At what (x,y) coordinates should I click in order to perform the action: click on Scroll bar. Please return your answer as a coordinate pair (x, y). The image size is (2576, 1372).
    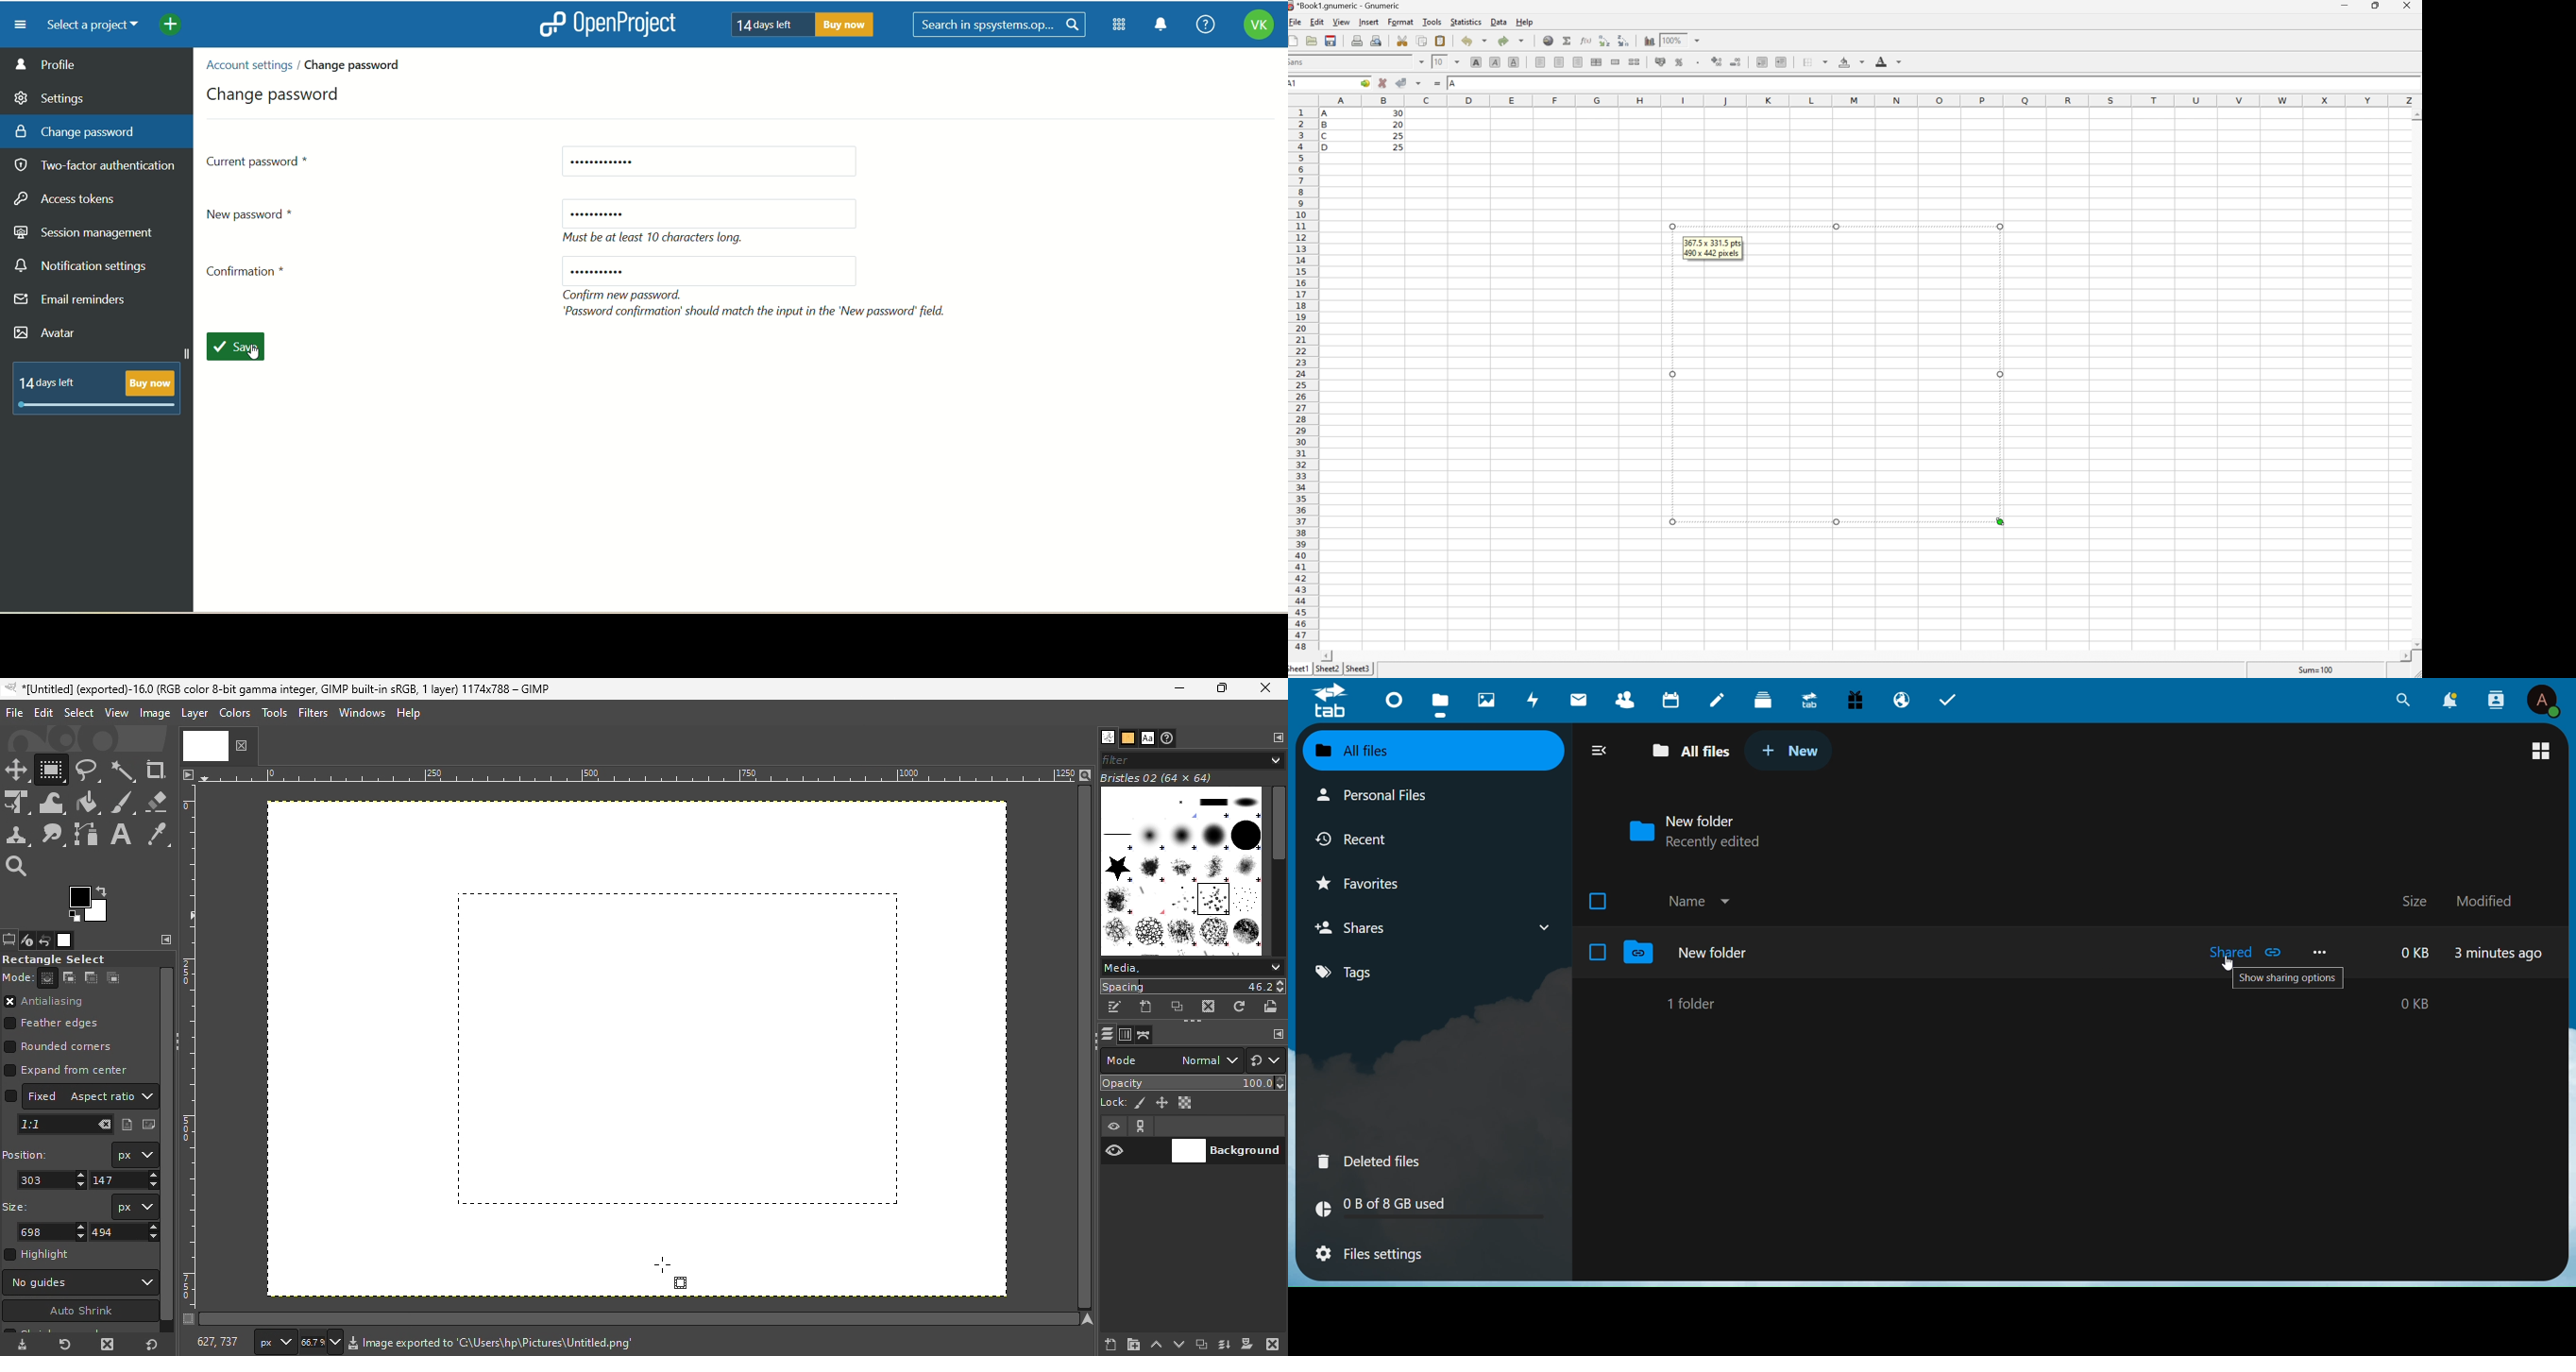
    Looking at the image, I should click on (167, 1144).